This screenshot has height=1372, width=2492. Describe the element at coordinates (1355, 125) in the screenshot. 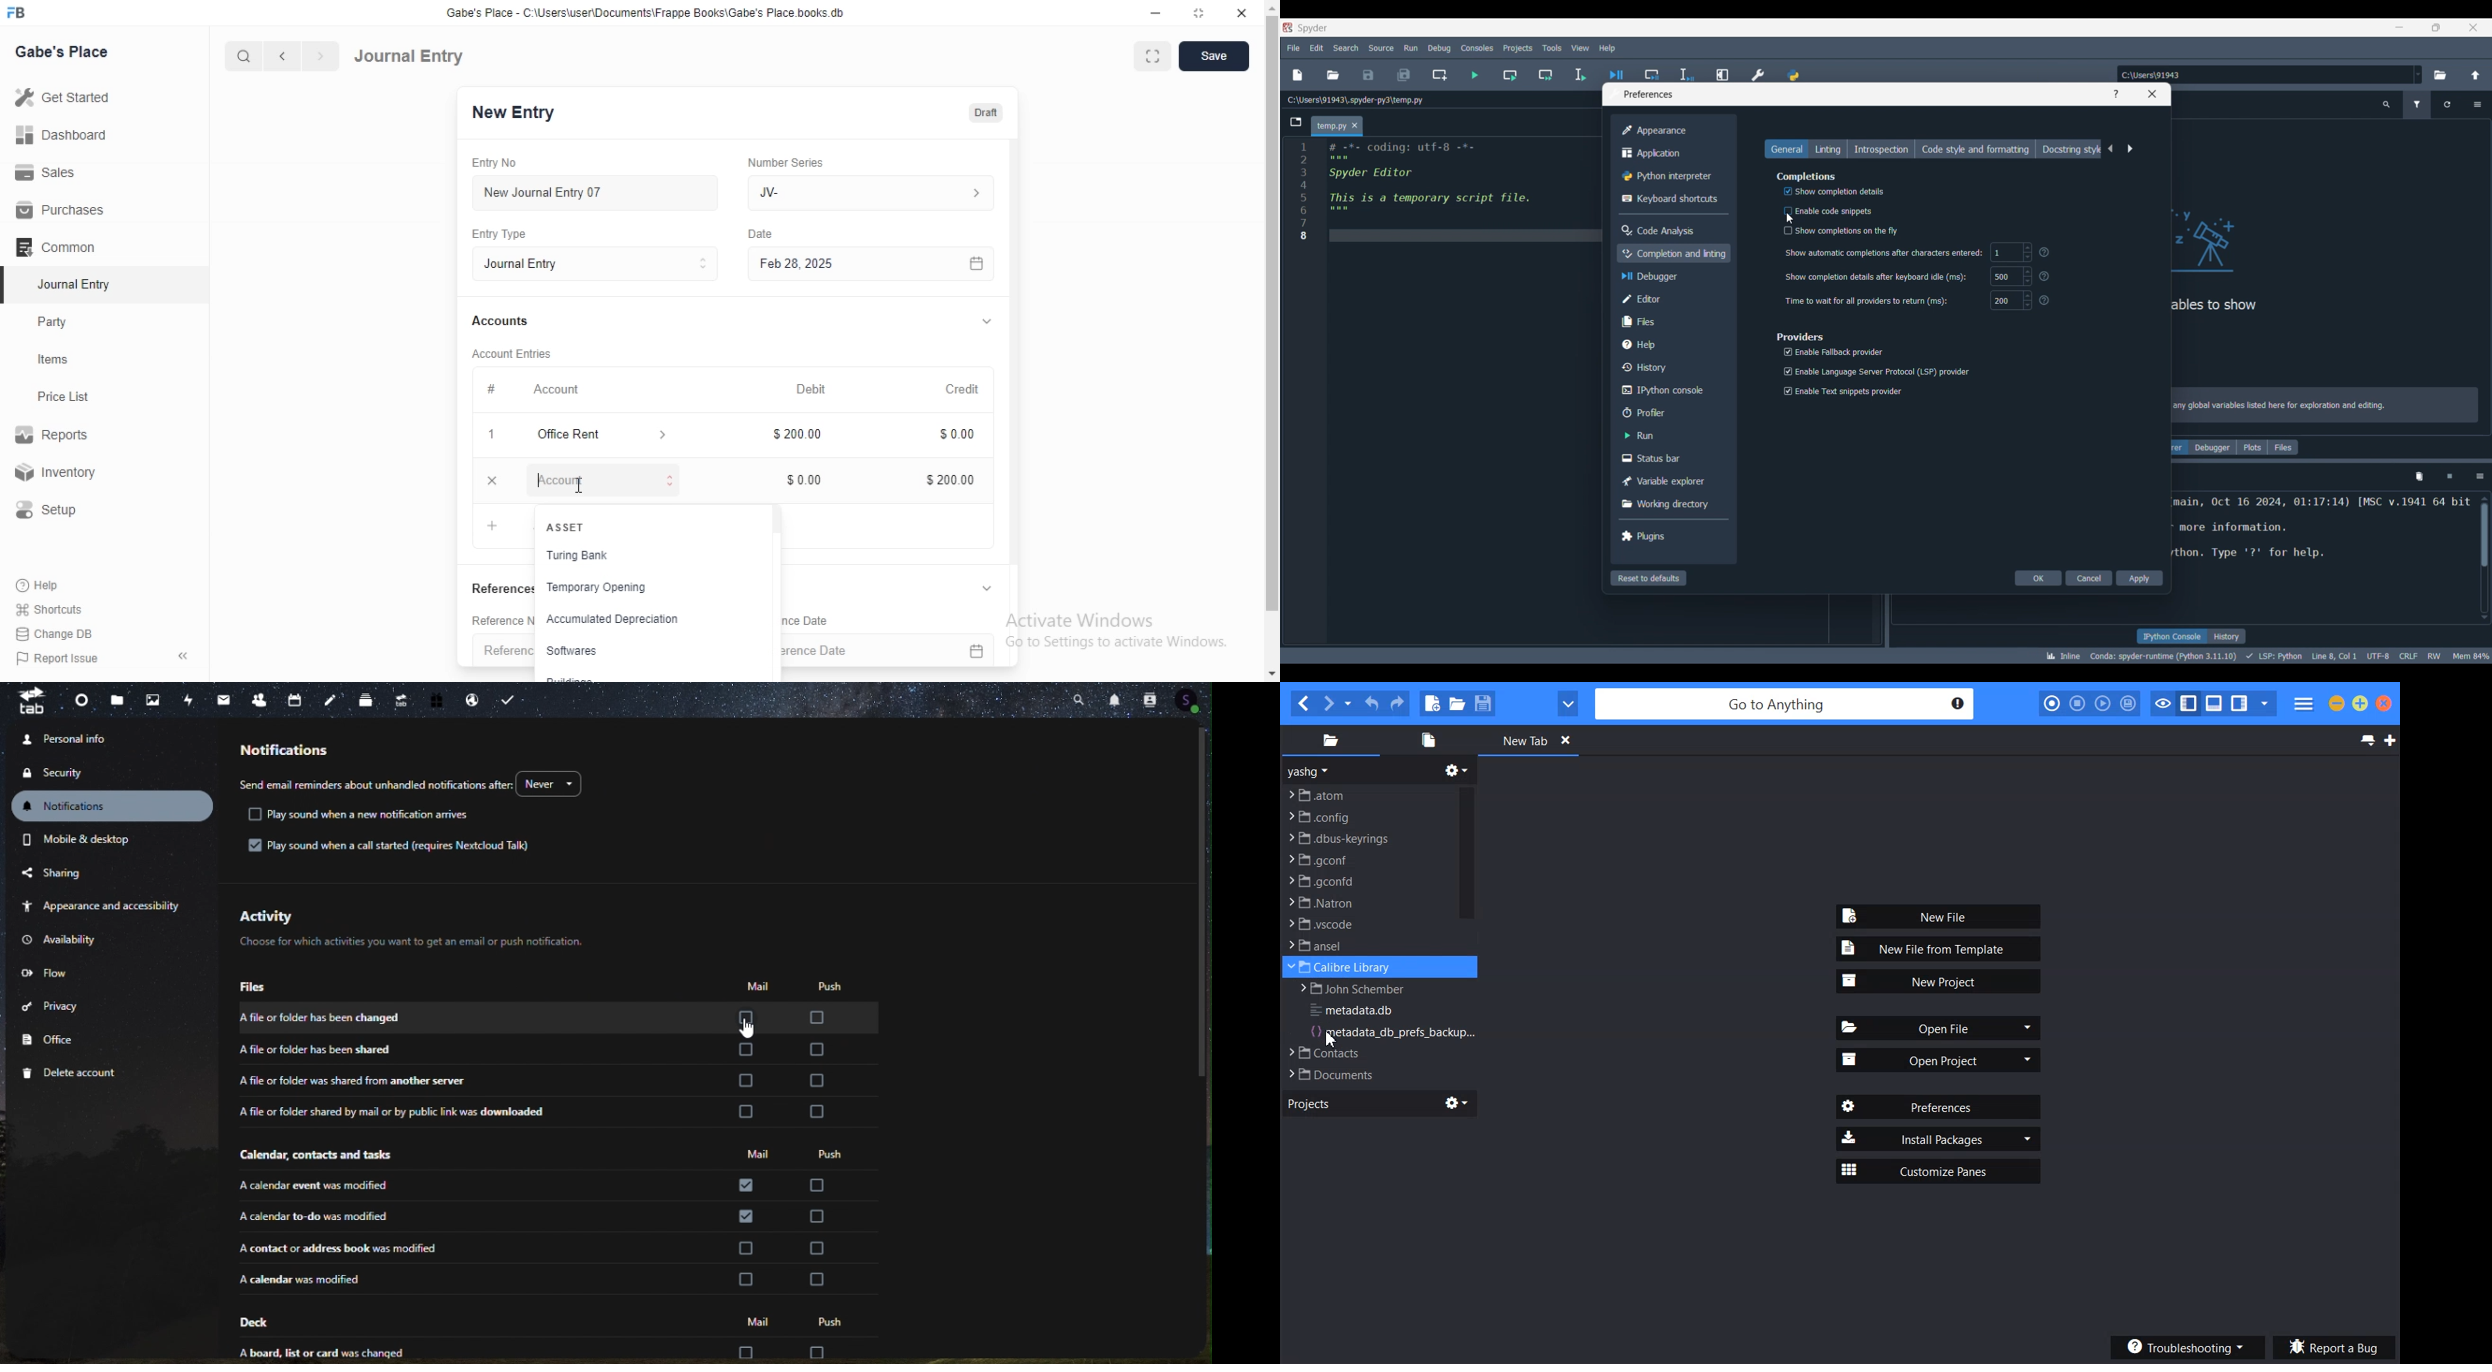

I see `Close tab` at that location.